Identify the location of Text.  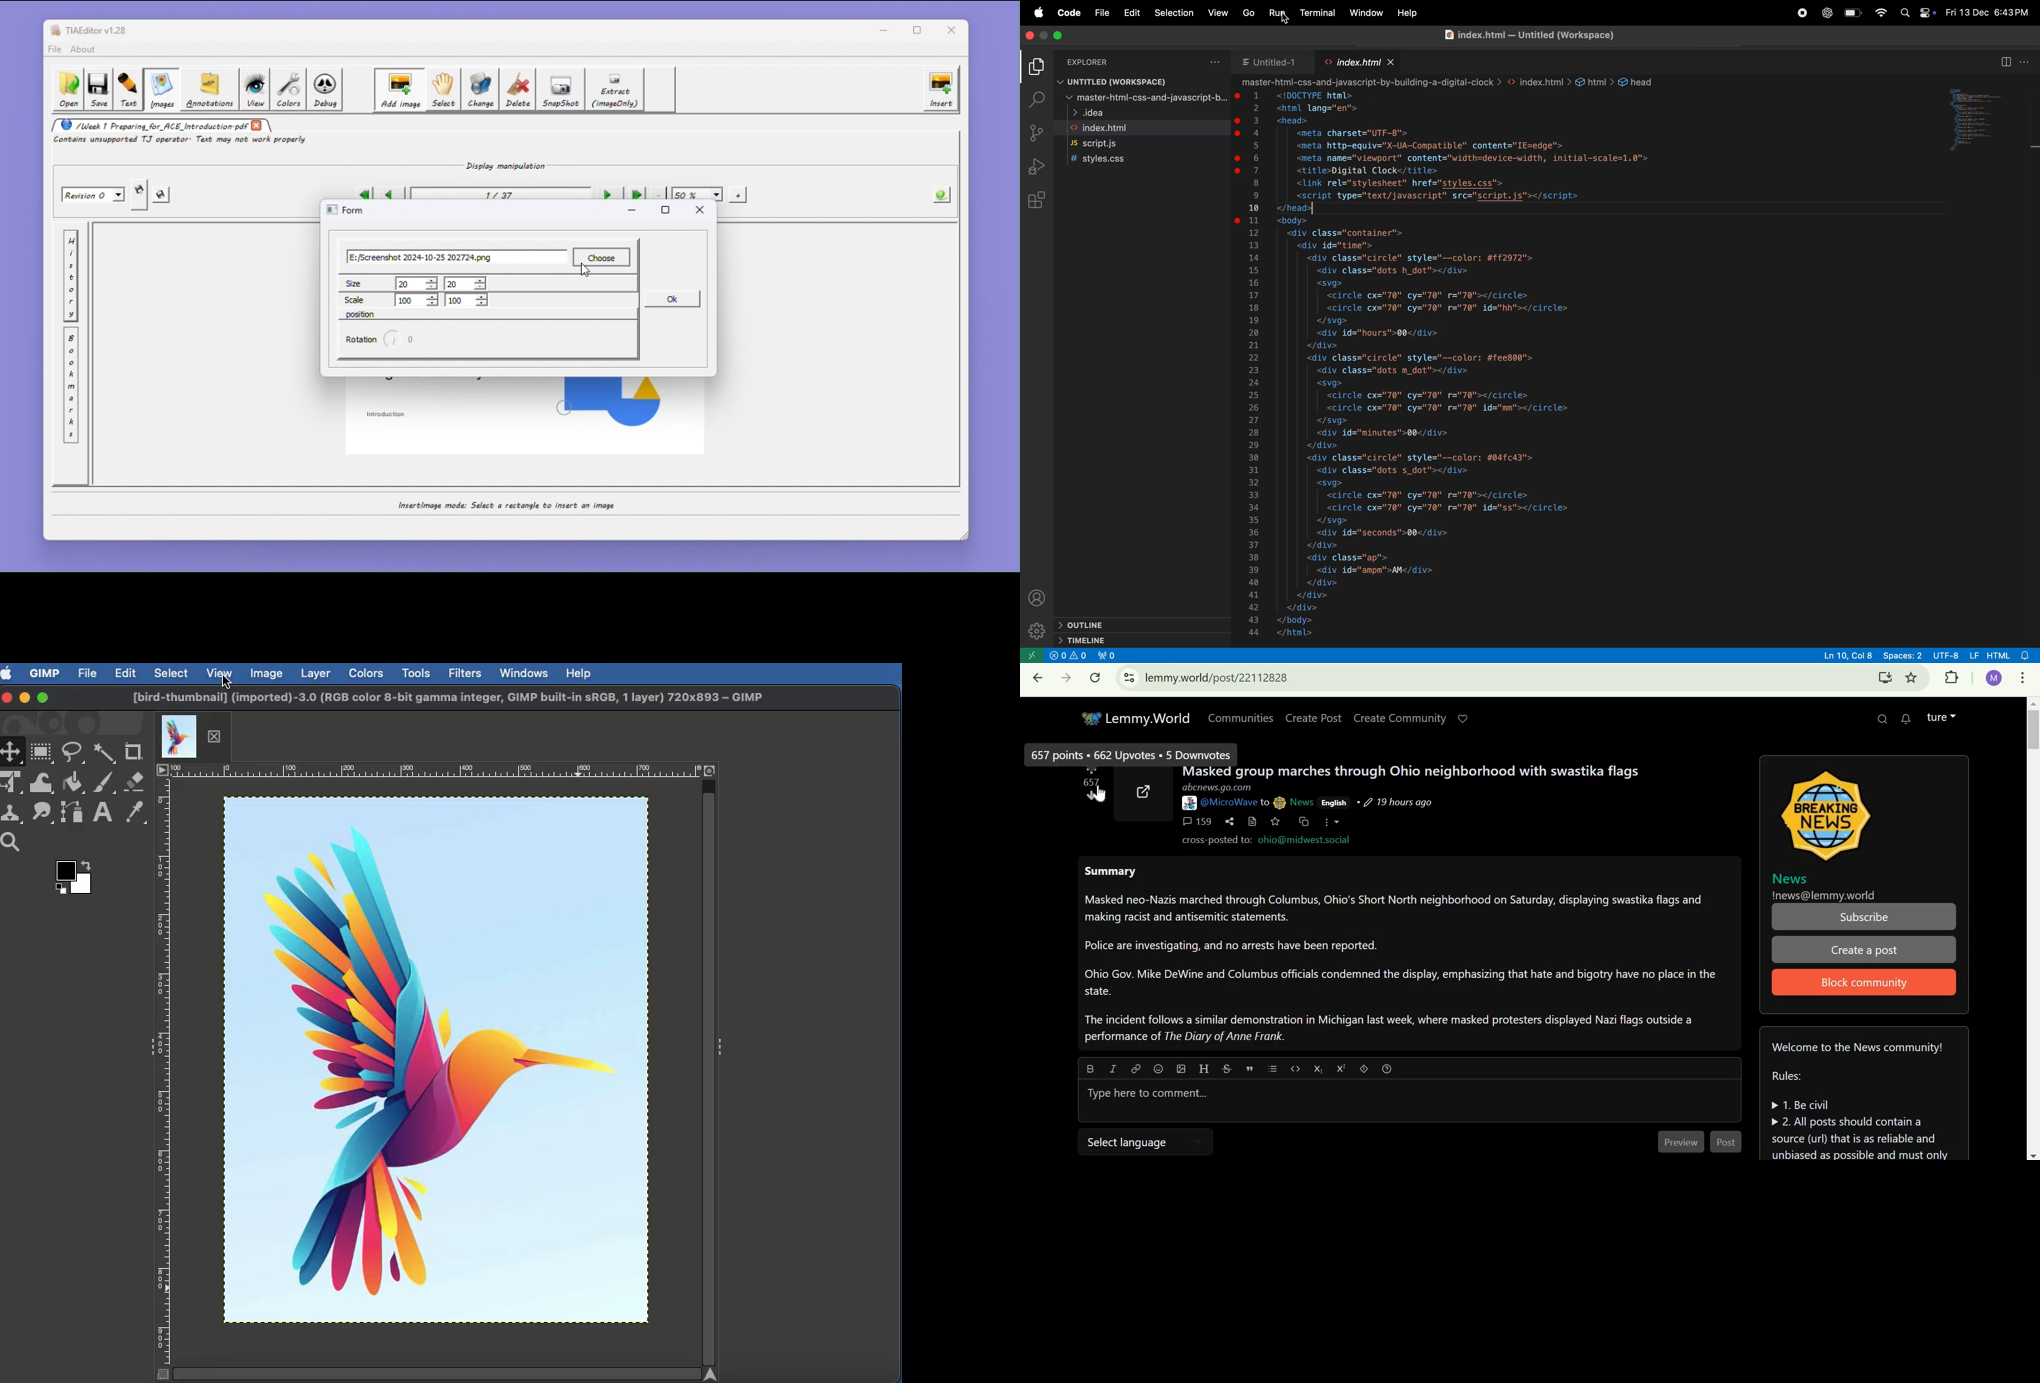
(101, 813).